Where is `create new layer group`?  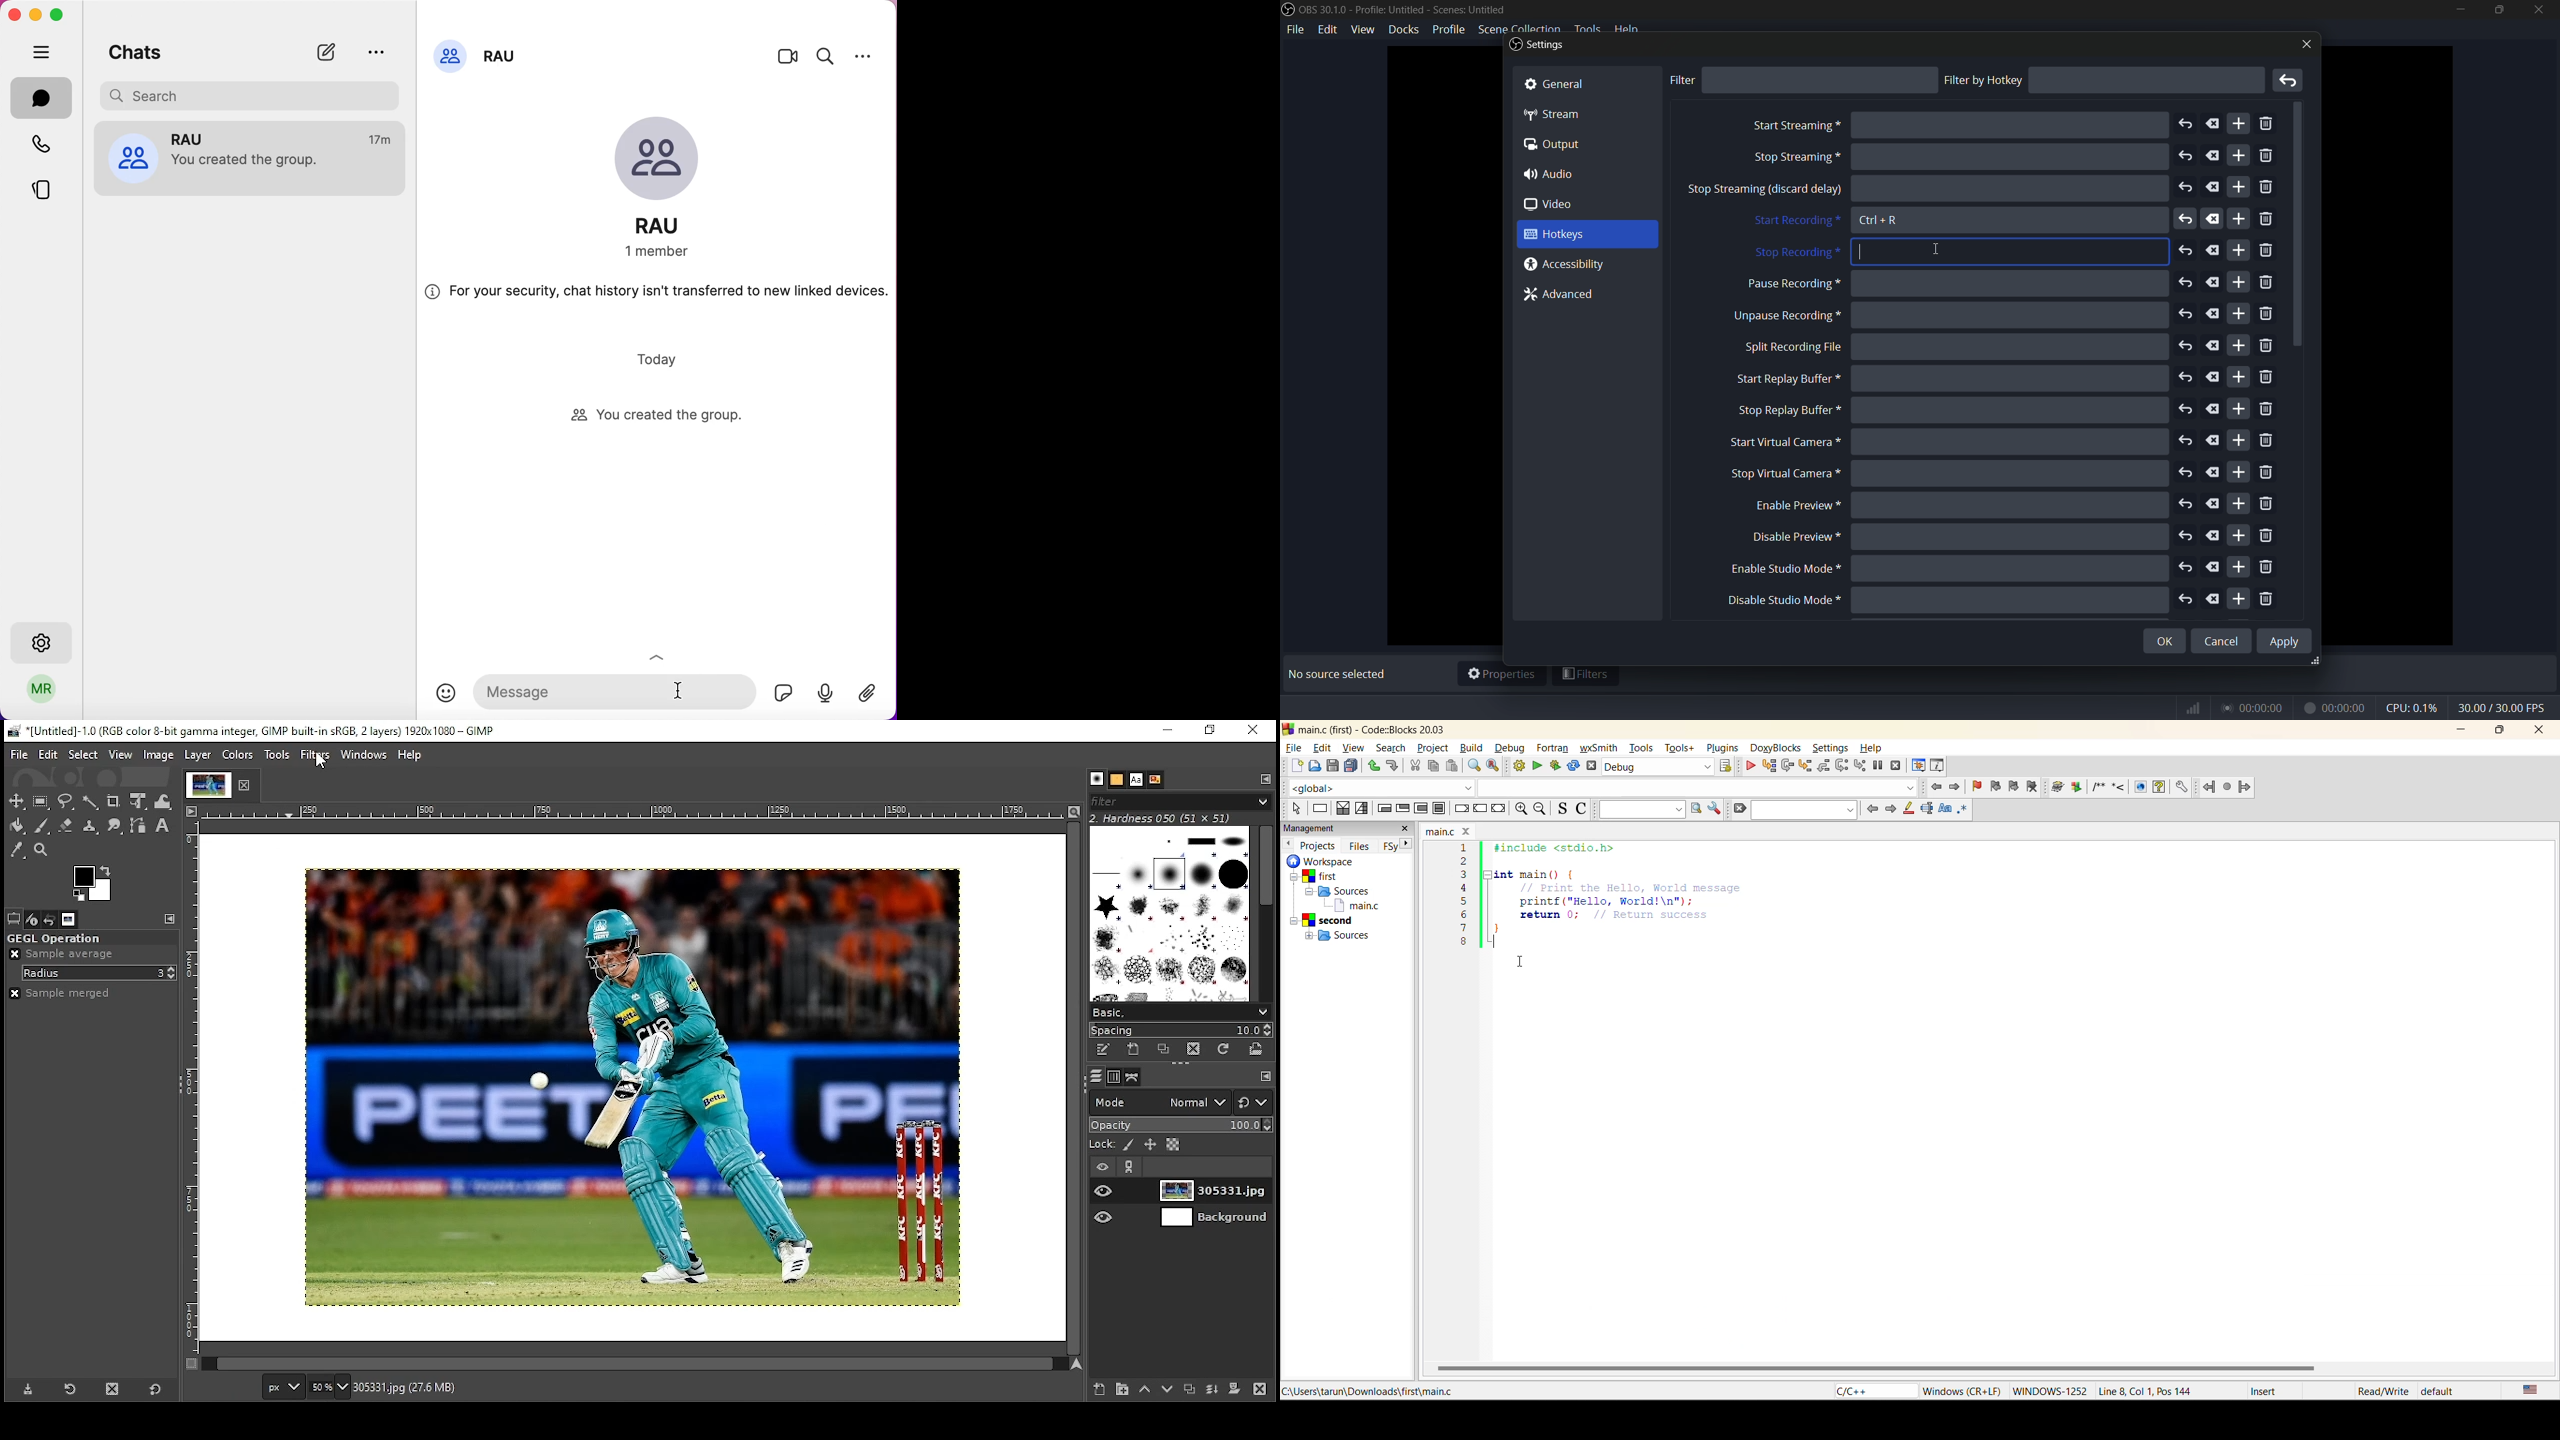
create new layer group is located at coordinates (1121, 1389).